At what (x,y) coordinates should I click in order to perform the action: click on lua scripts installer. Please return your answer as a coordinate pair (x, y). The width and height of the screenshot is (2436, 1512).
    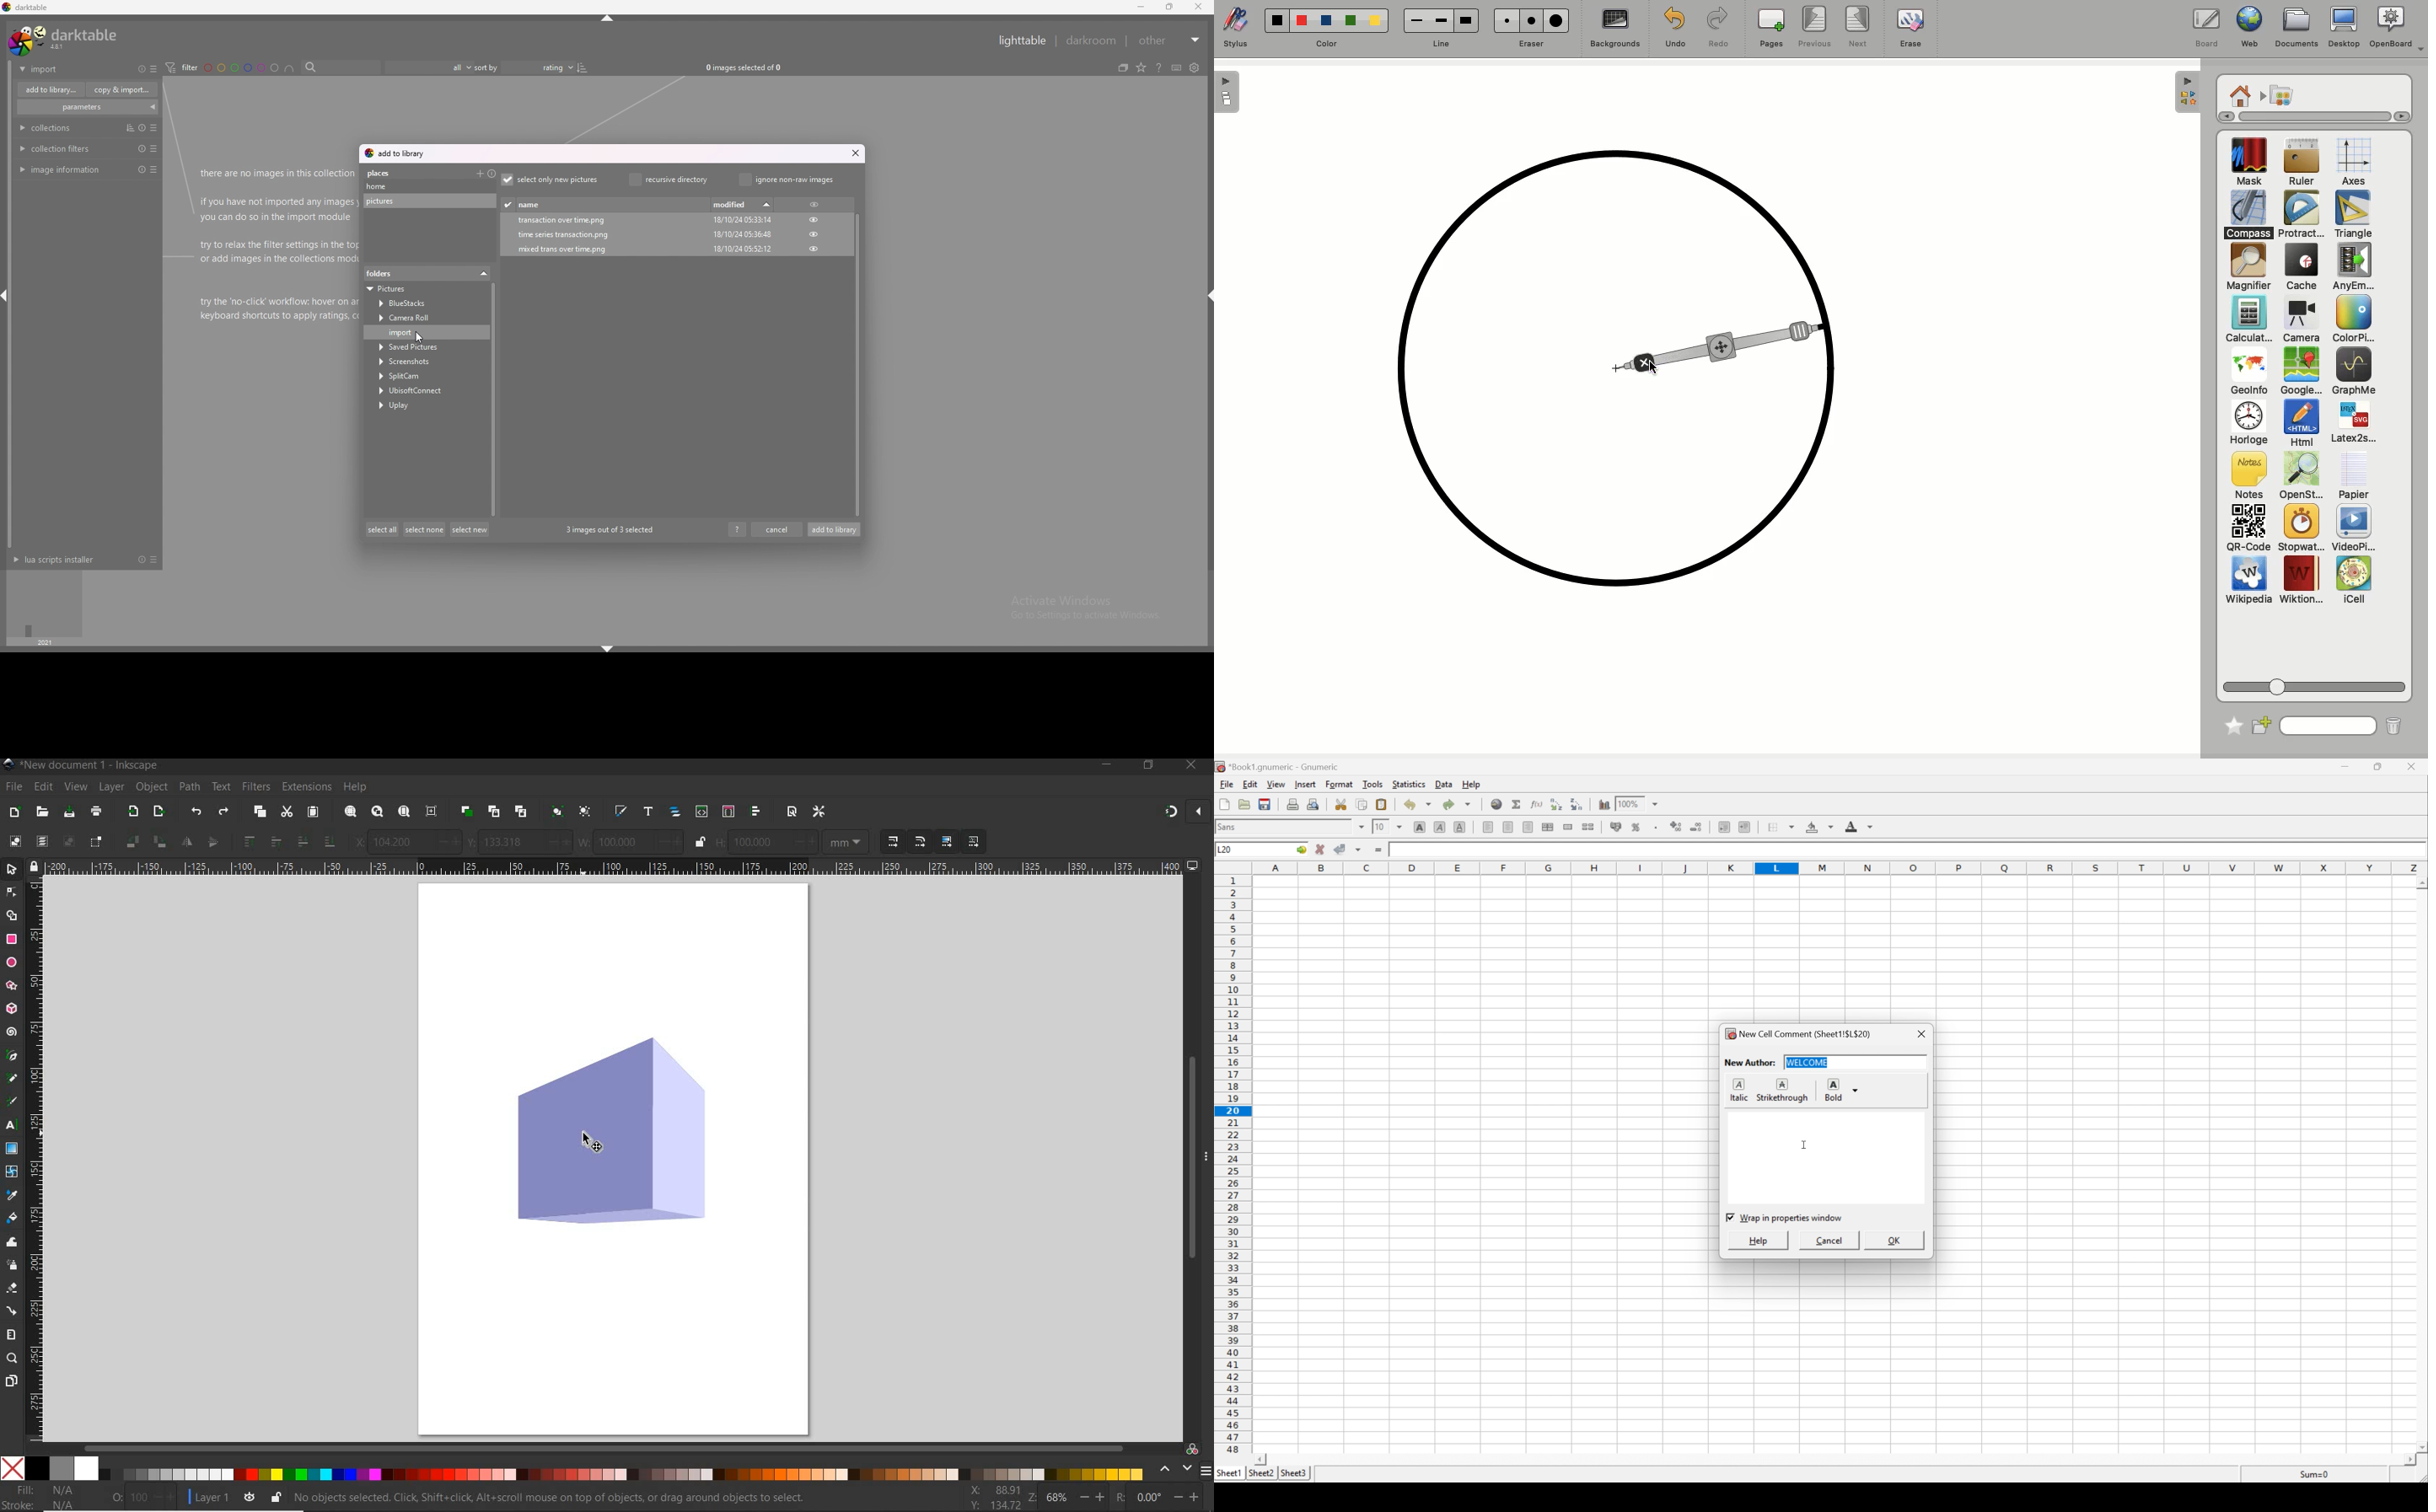
    Looking at the image, I should click on (59, 559).